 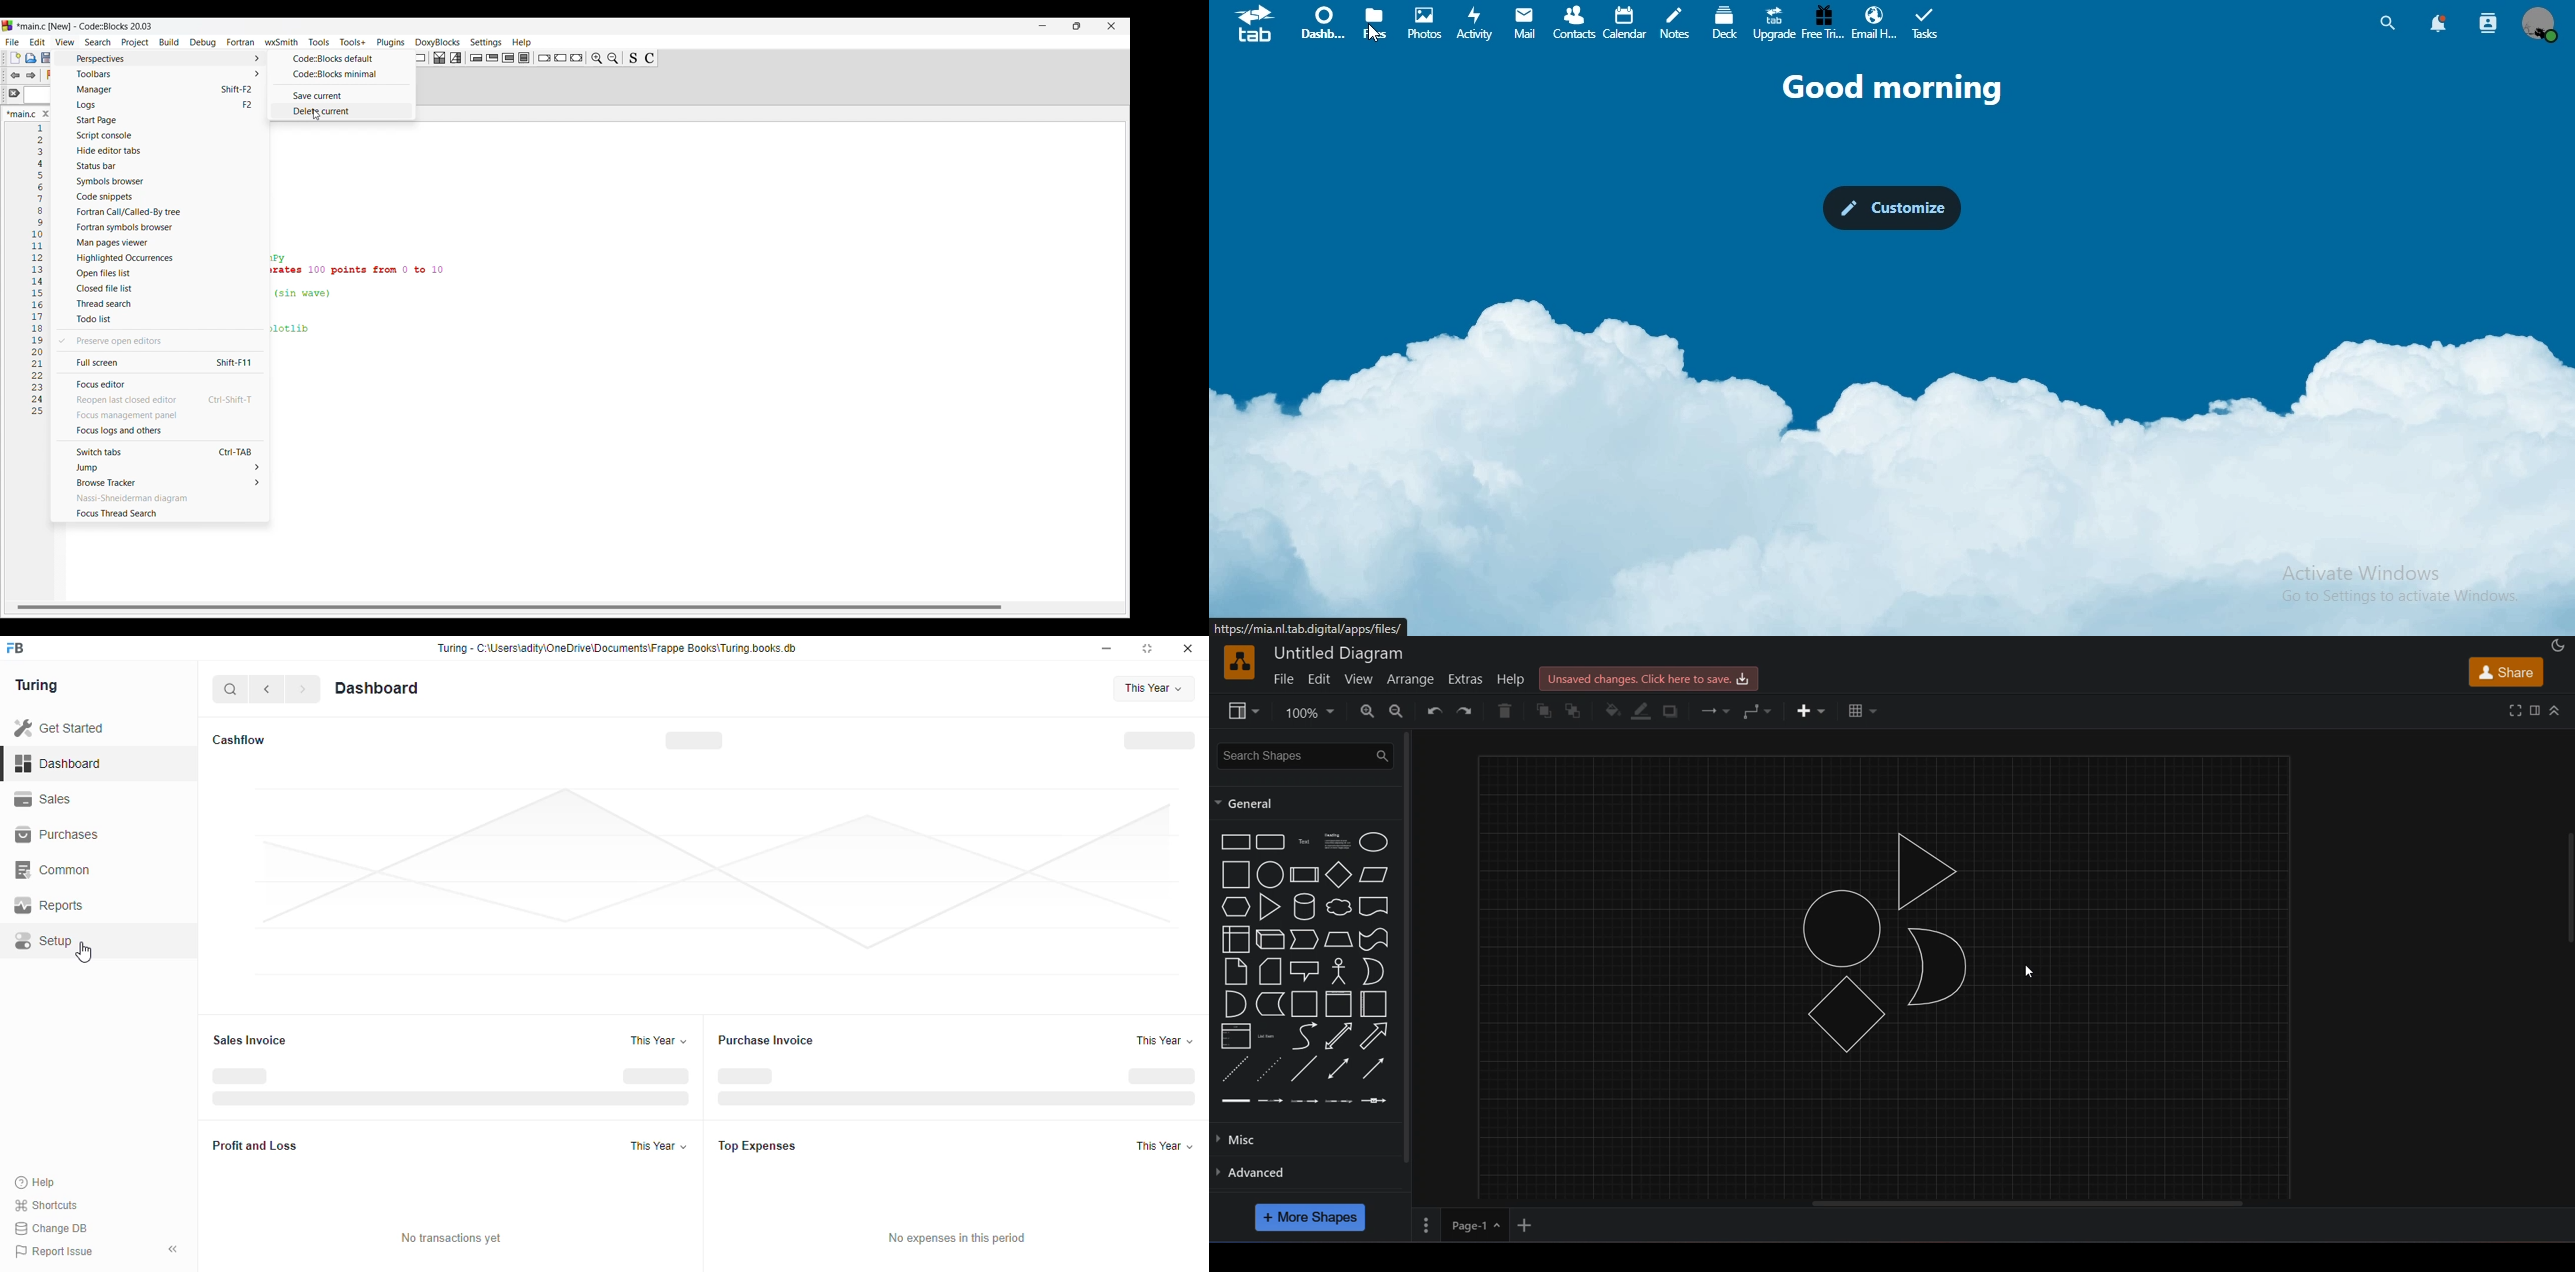 I want to click on email hosting, so click(x=1872, y=23).